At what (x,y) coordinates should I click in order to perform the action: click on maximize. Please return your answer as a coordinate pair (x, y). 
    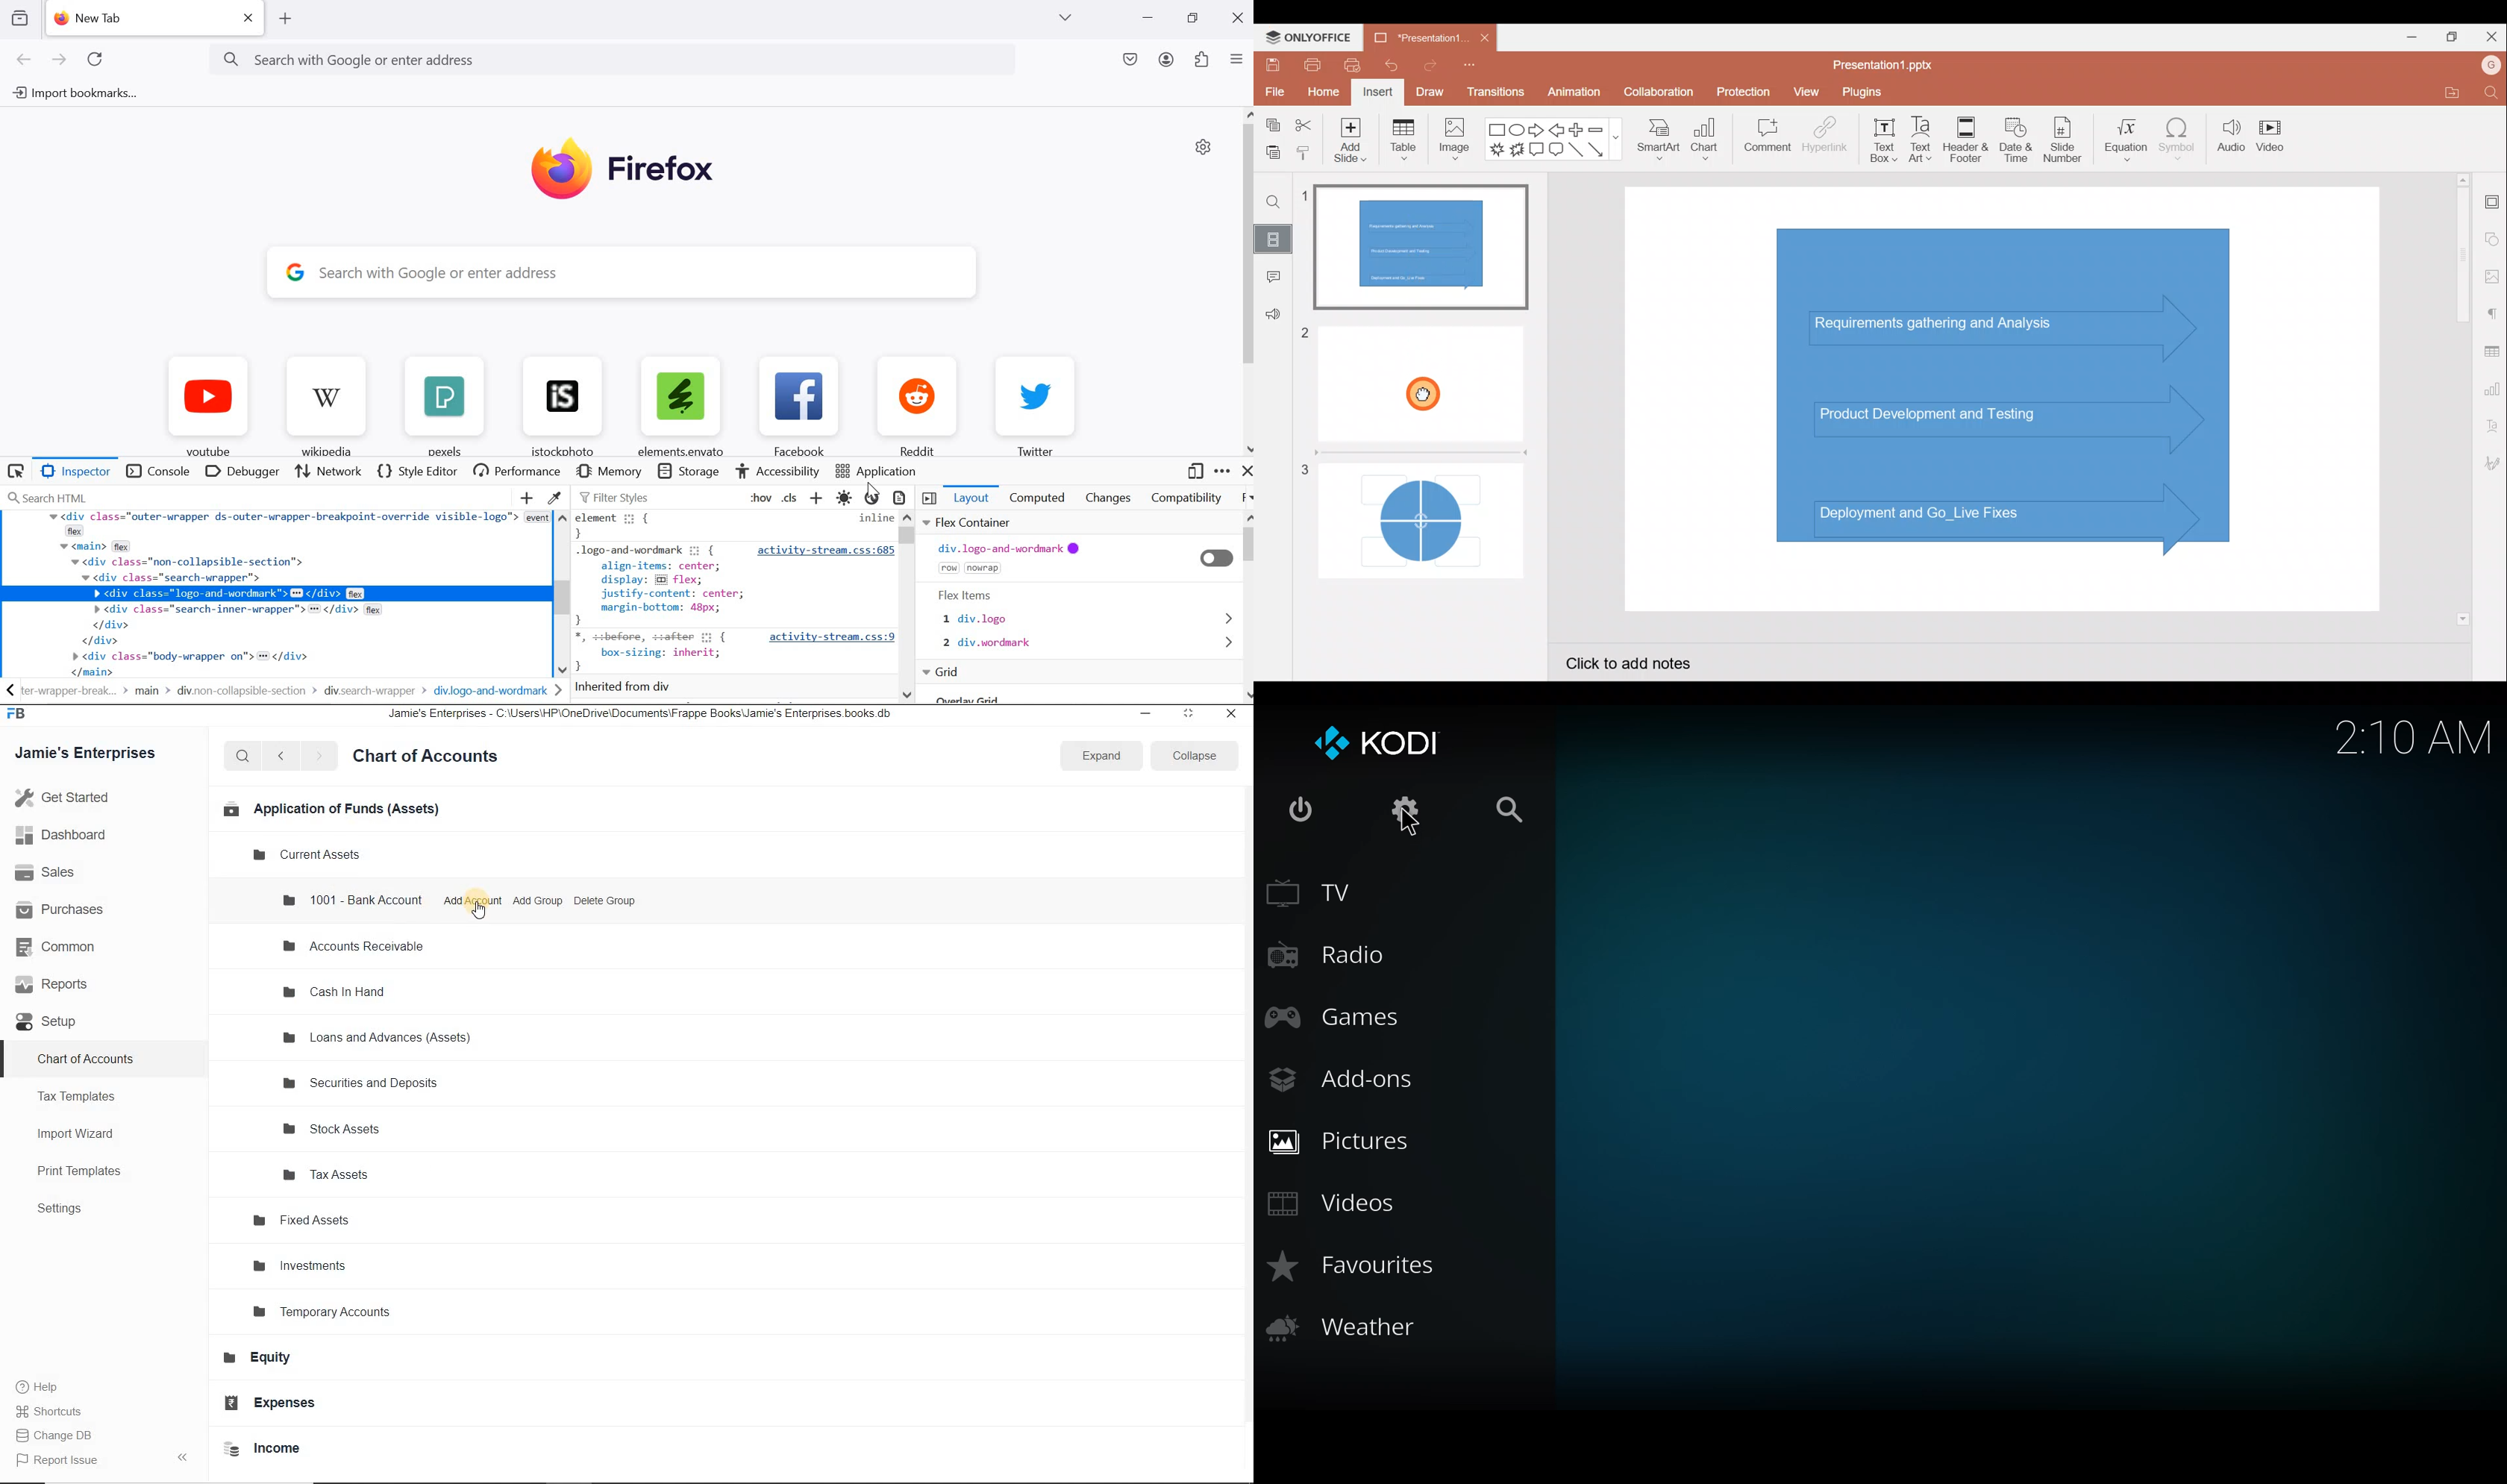
    Looking at the image, I should click on (1187, 713).